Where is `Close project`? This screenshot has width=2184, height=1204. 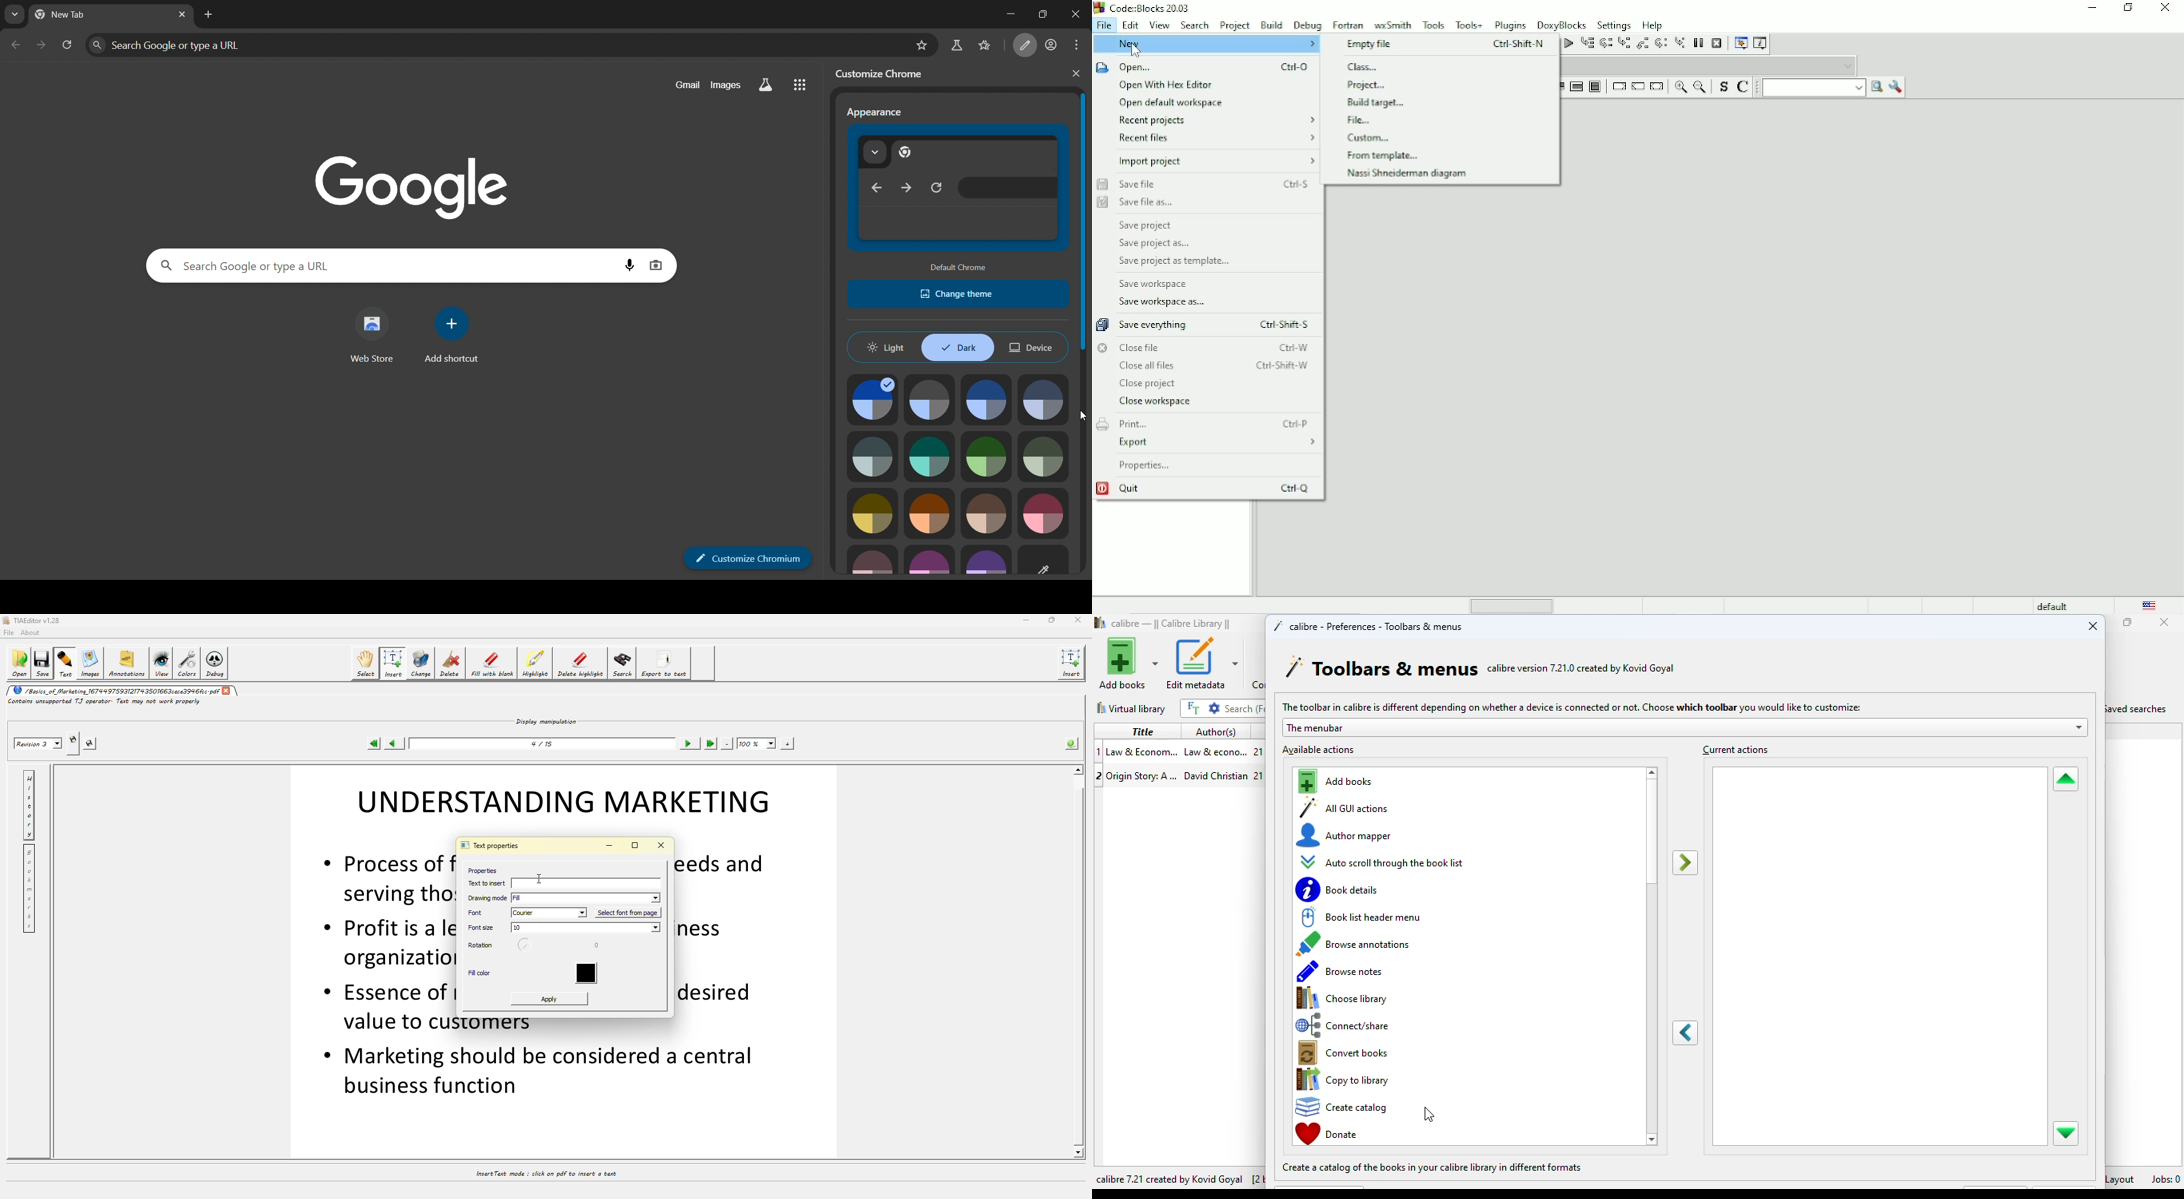 Close project is located at coordinates (1149, 384).